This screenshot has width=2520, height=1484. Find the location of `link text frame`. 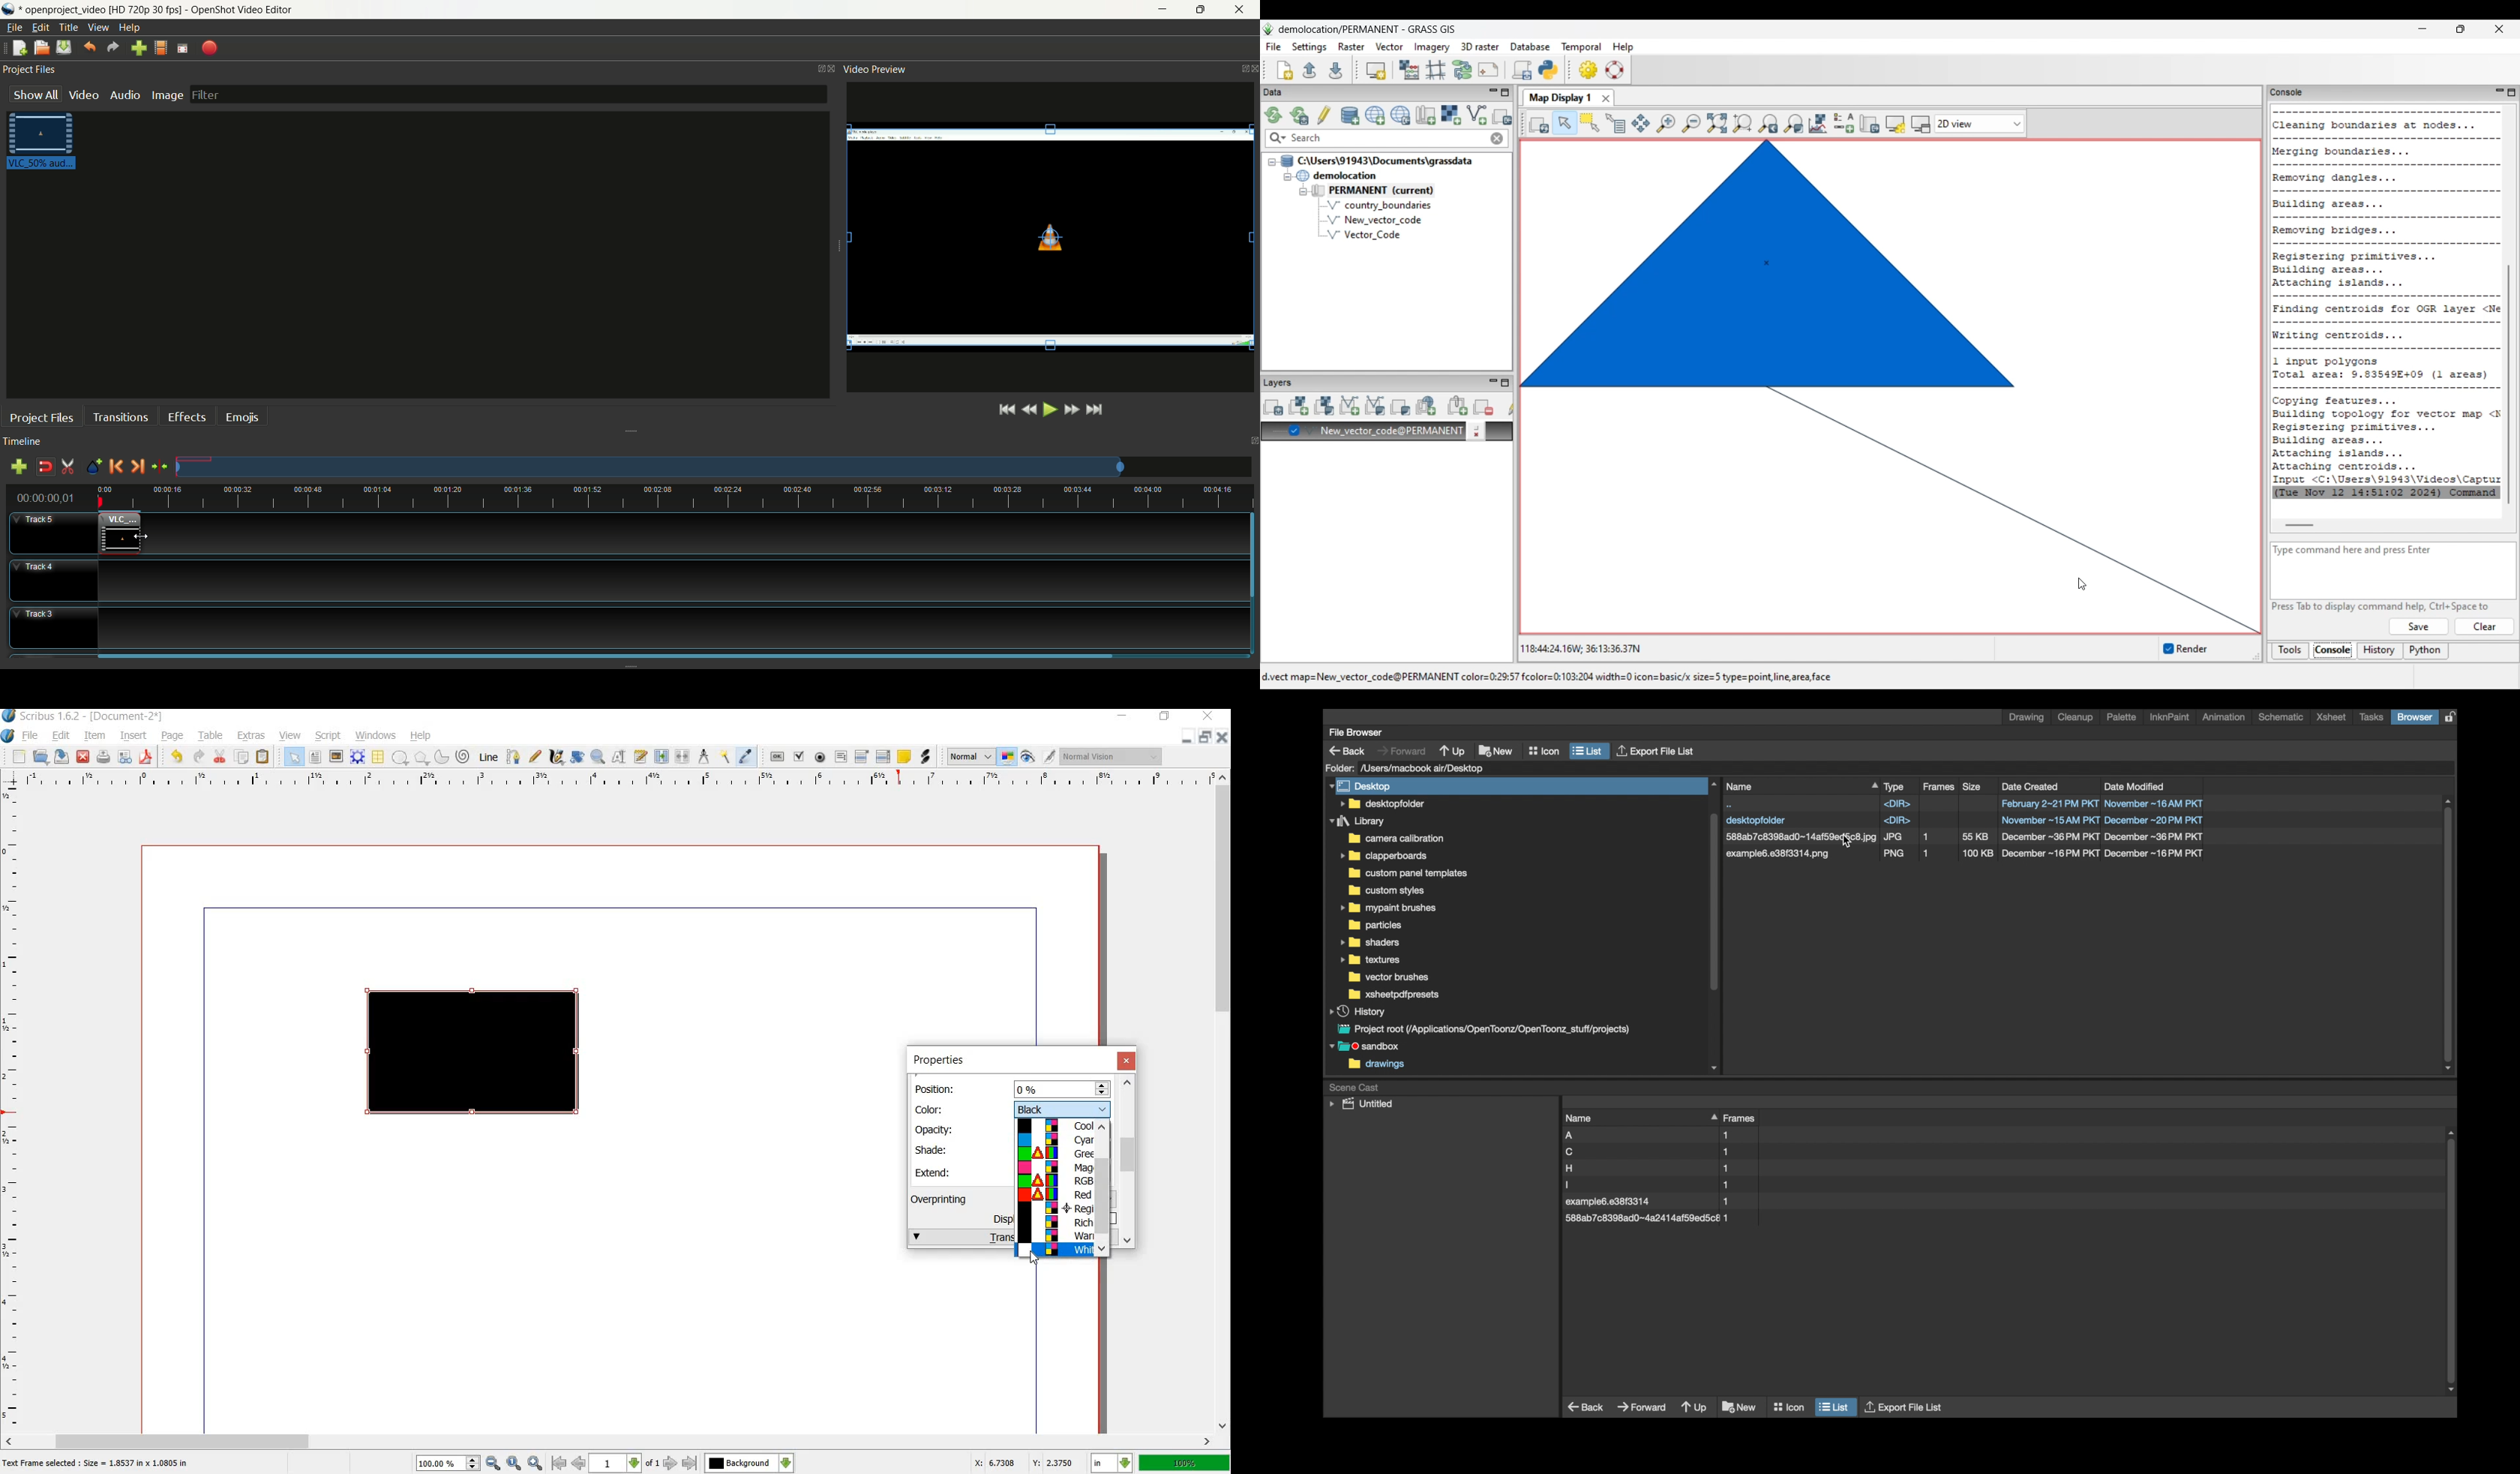

link text frame is located at coordinates (661, 757).